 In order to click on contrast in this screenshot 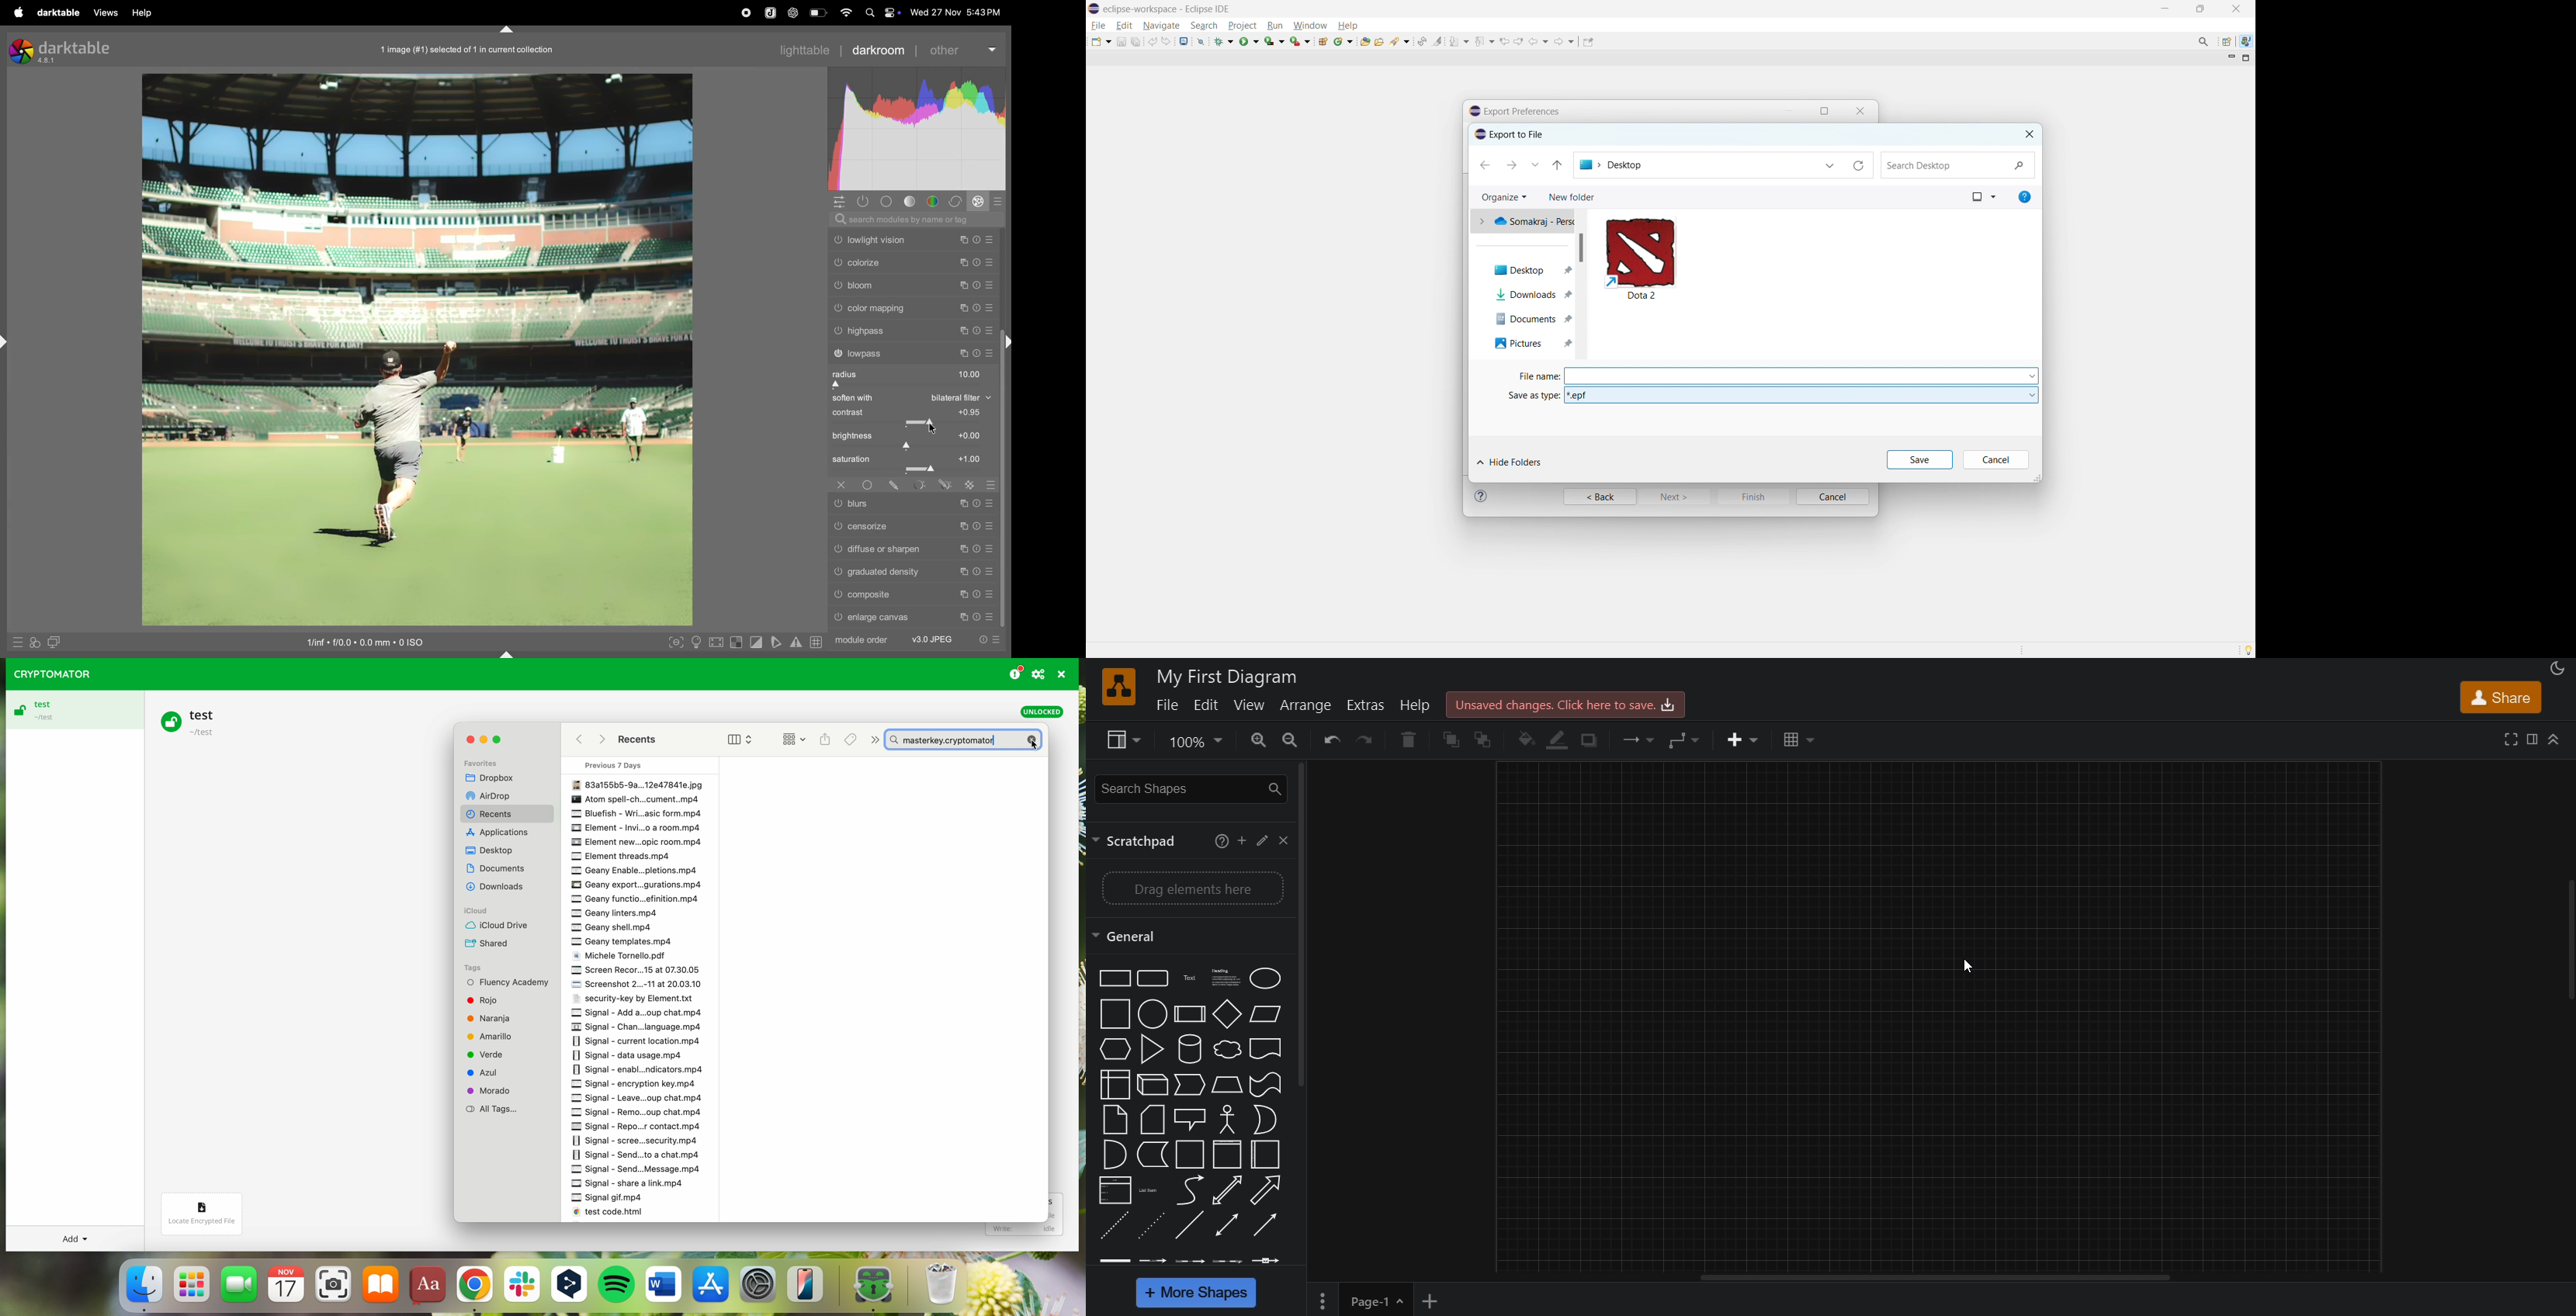, I will do `click(910, 416)`.